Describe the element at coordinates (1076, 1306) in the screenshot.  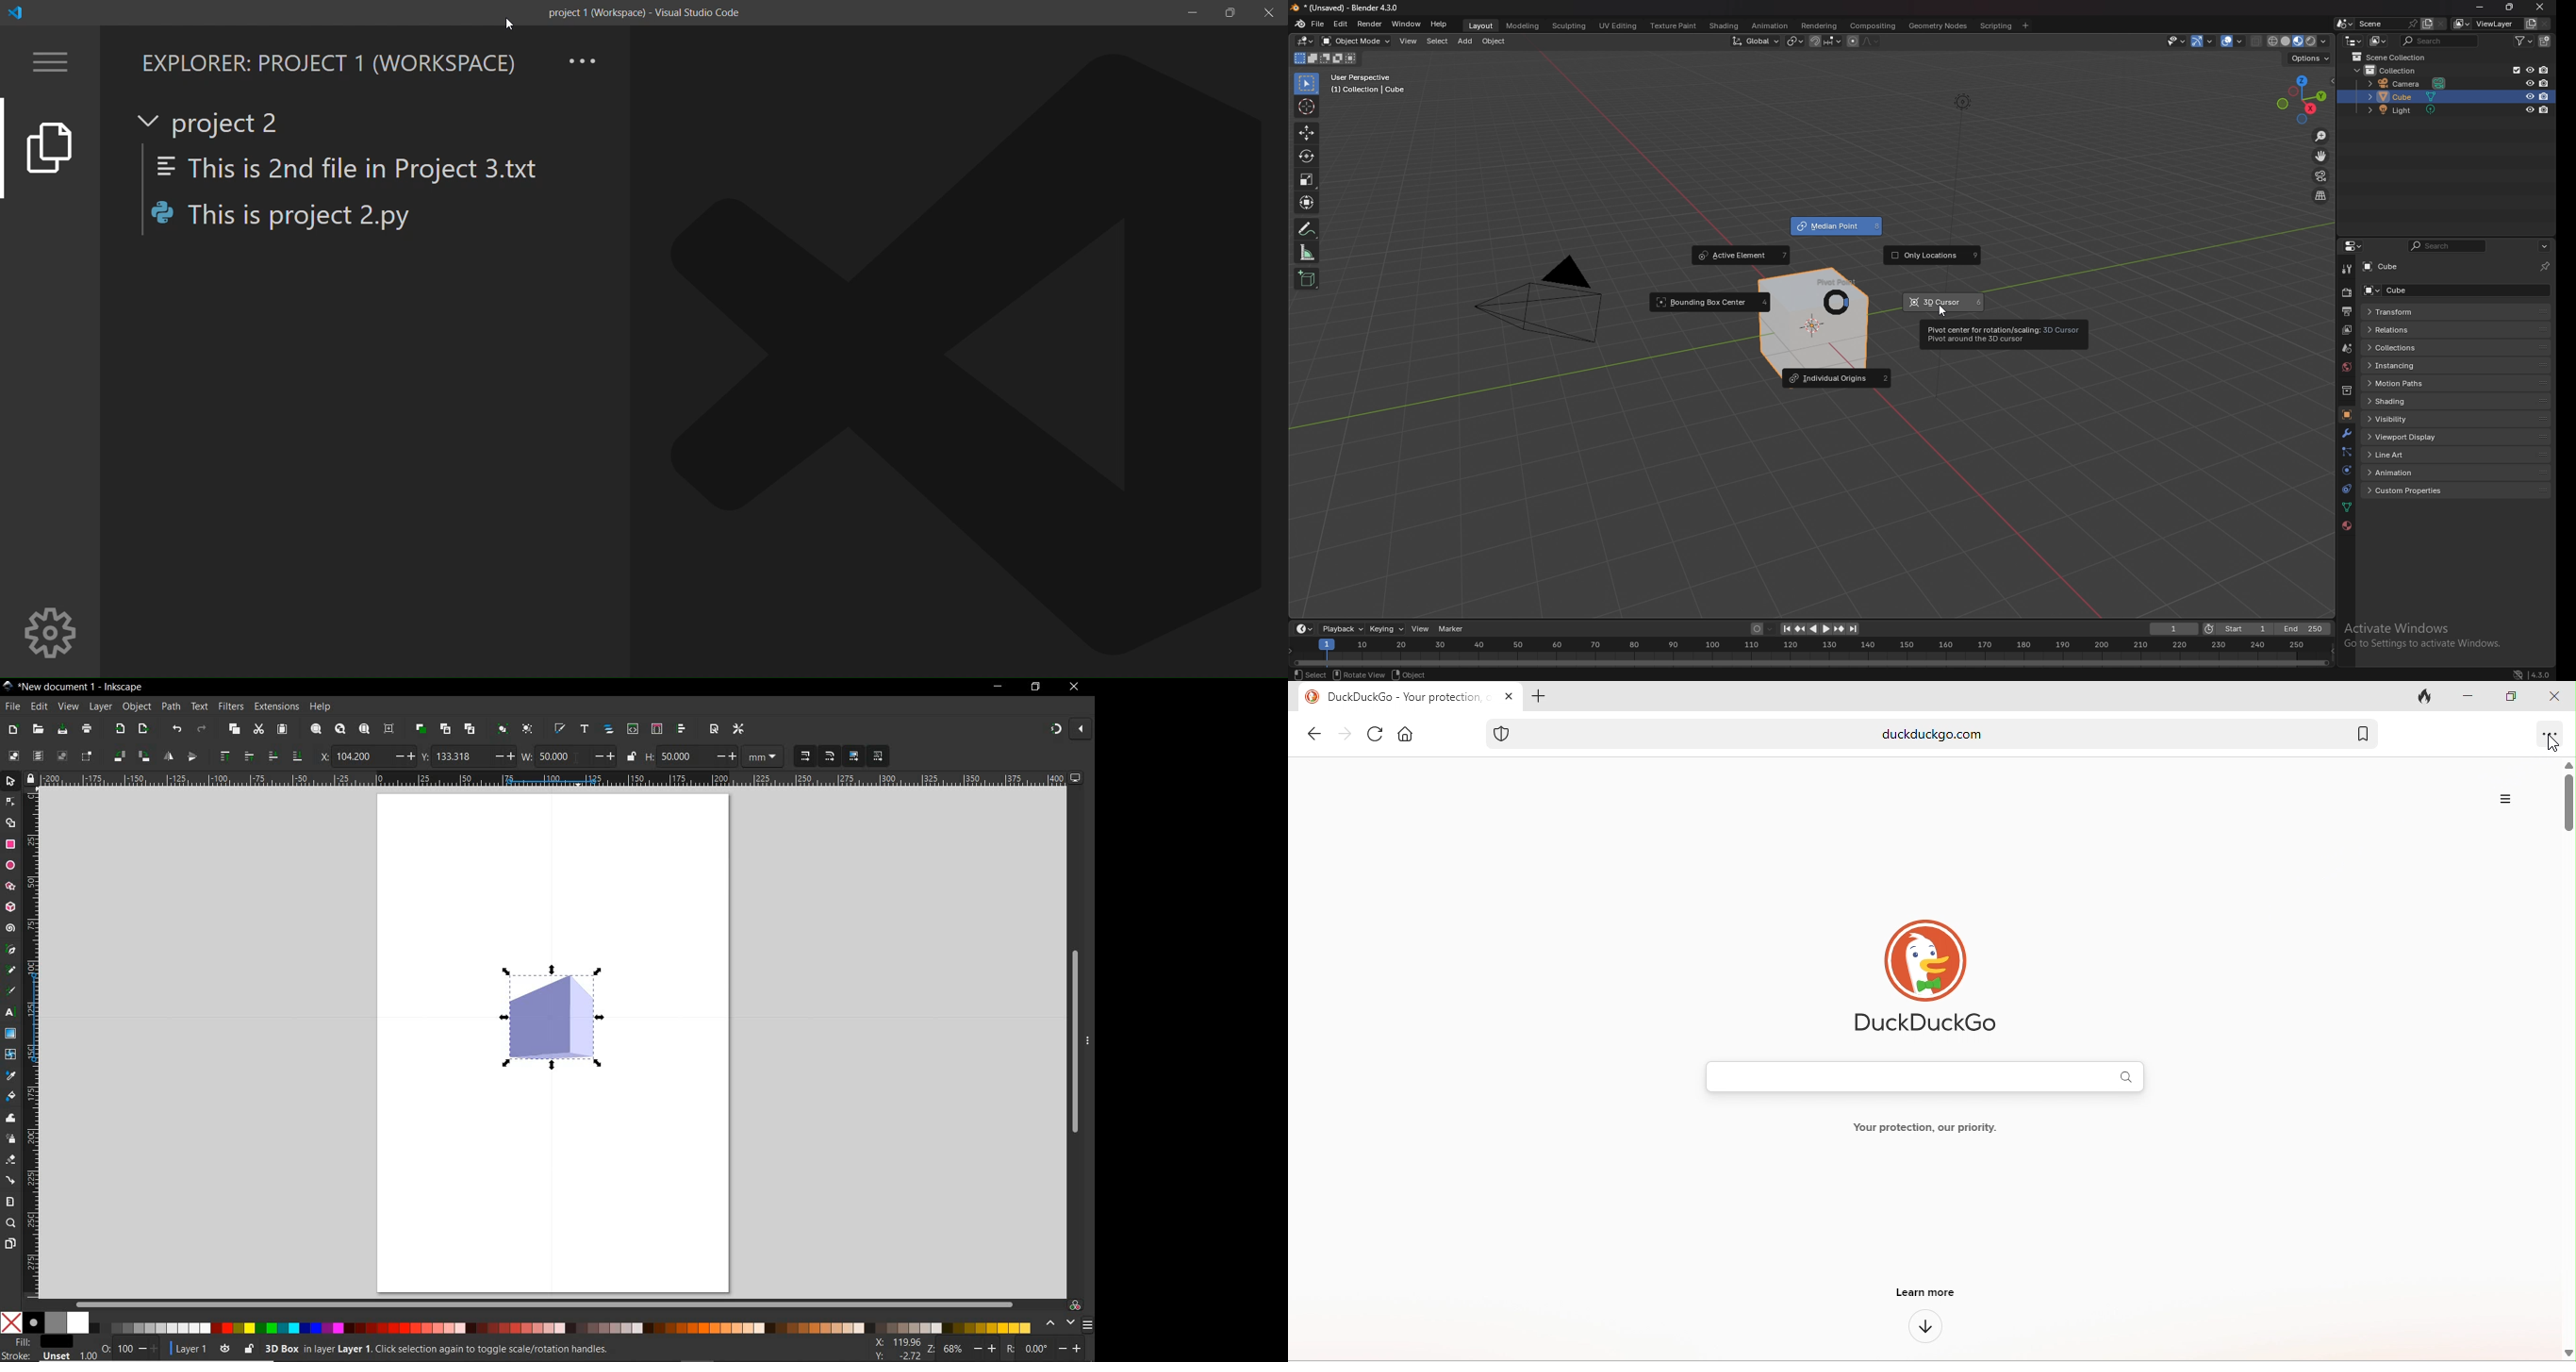
I see `color managed code` at that location.